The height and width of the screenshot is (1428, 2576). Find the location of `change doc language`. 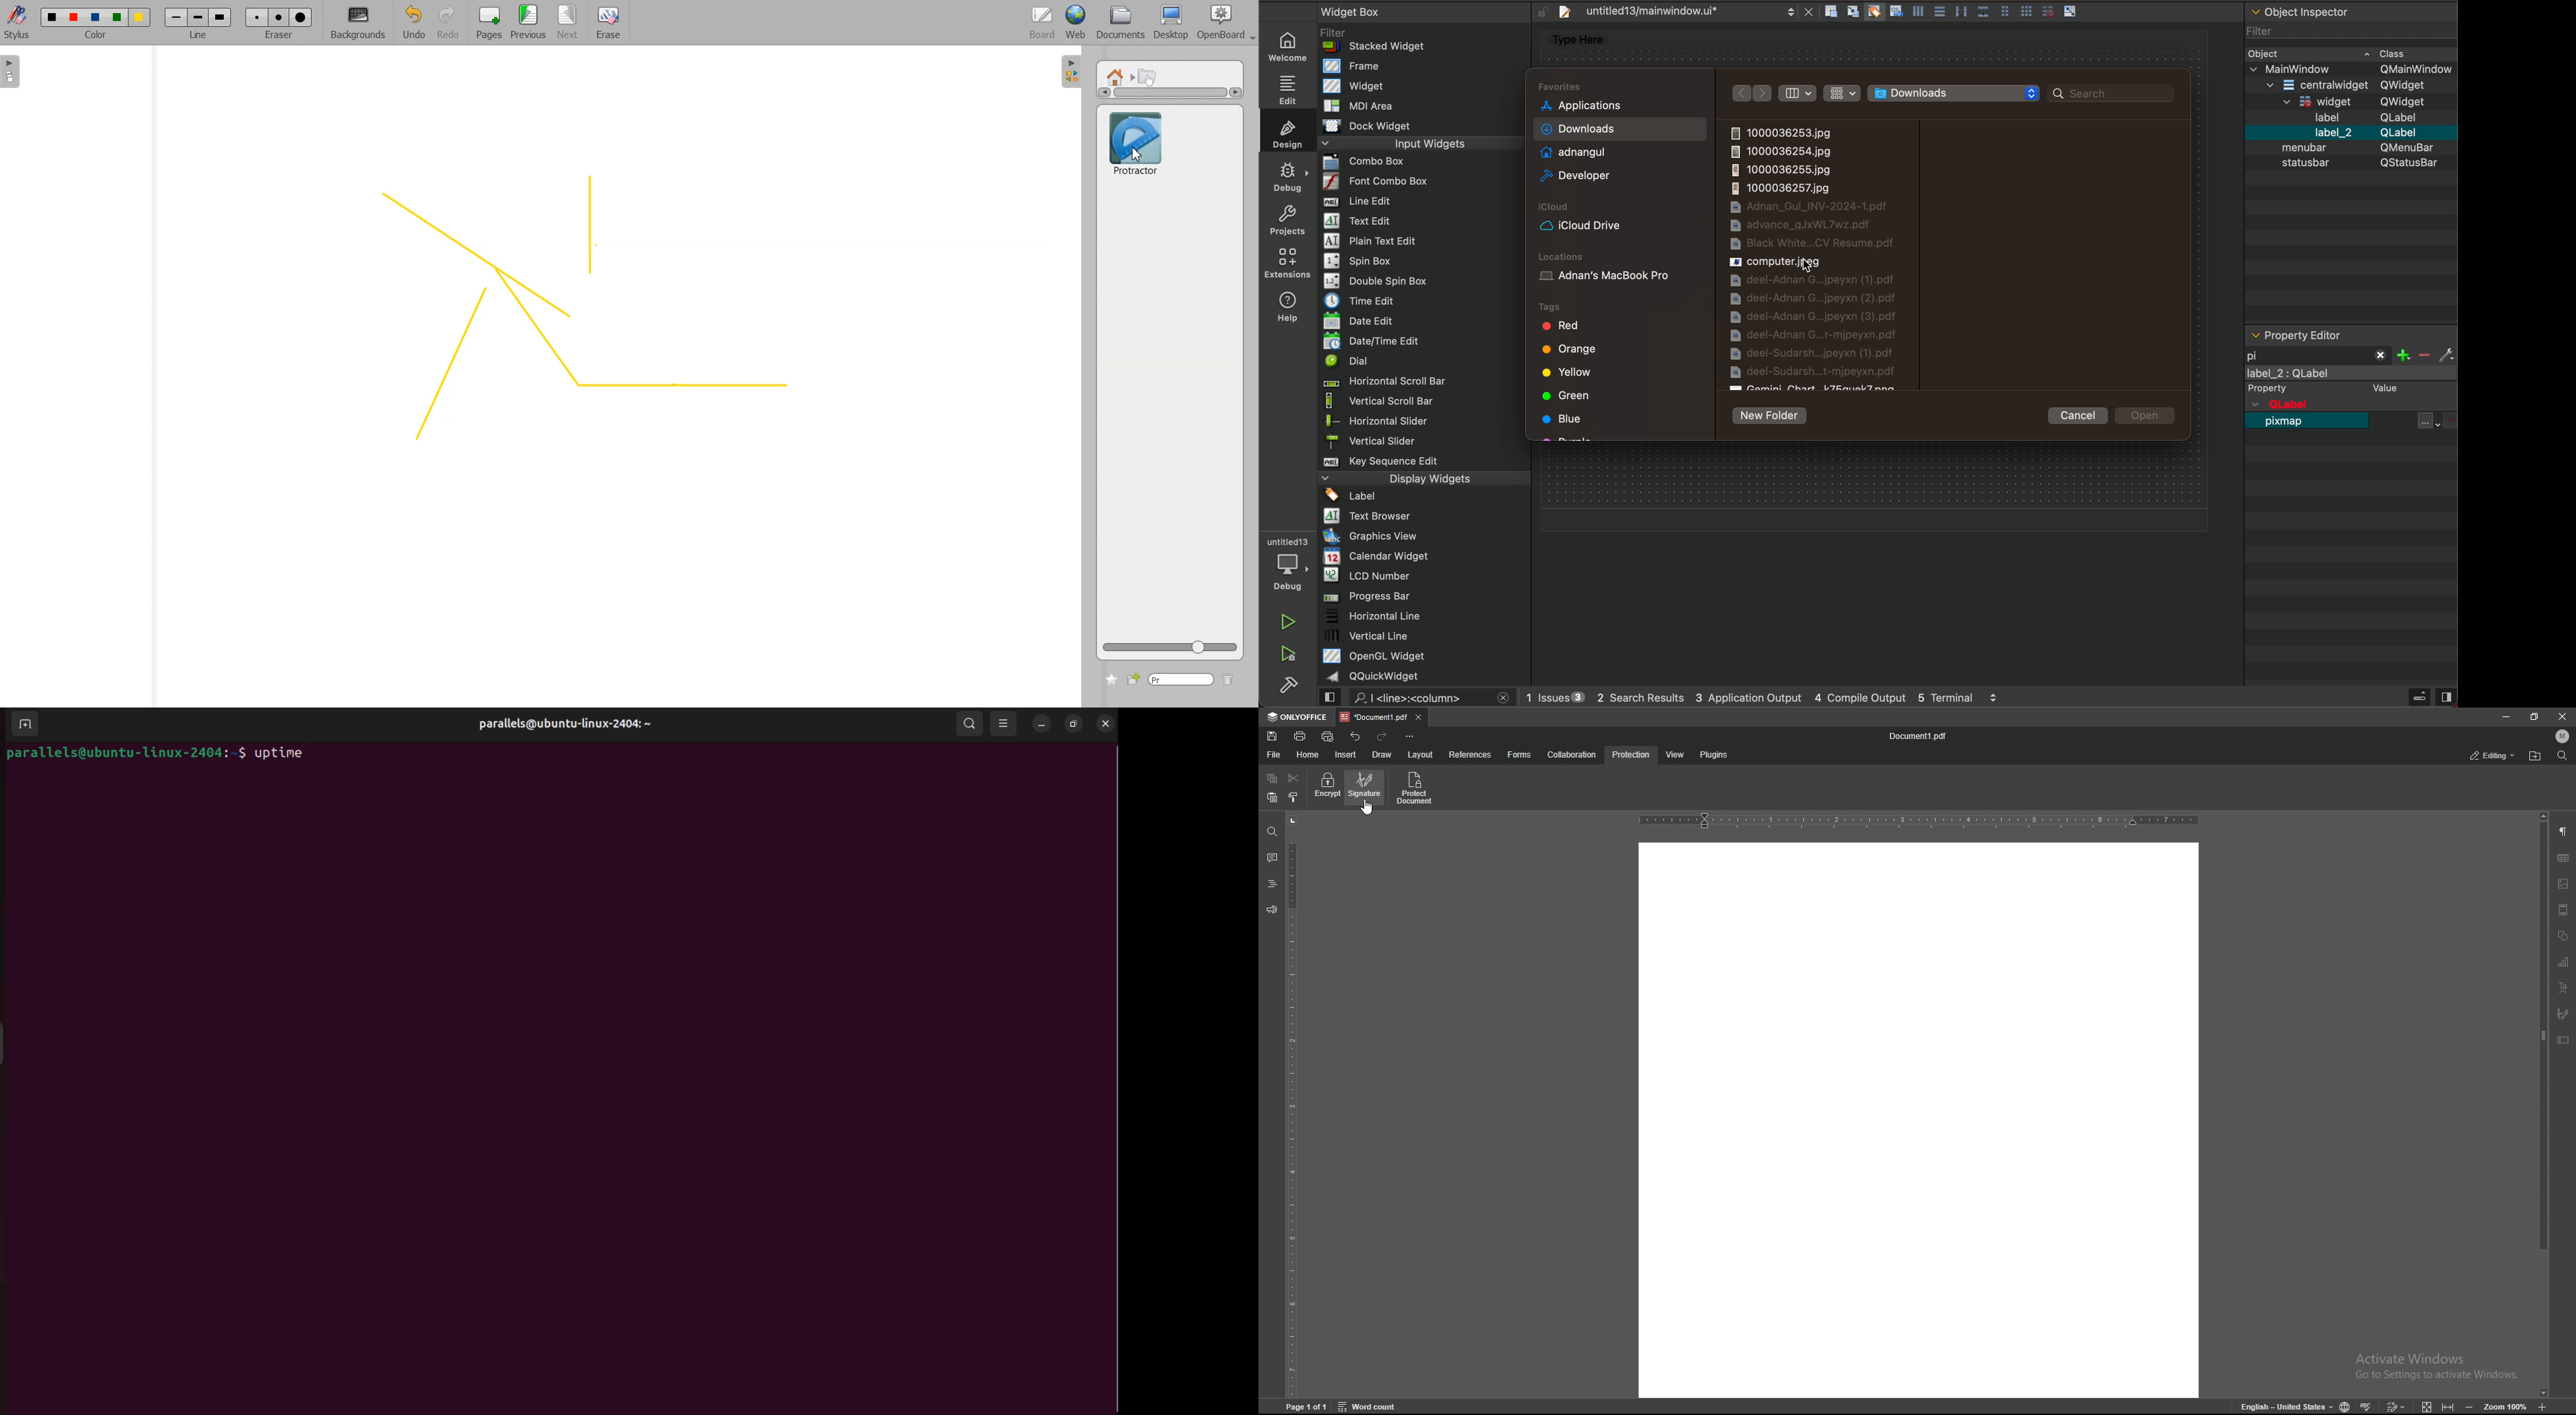

change doc language is located at coordinates (2340, 1407).